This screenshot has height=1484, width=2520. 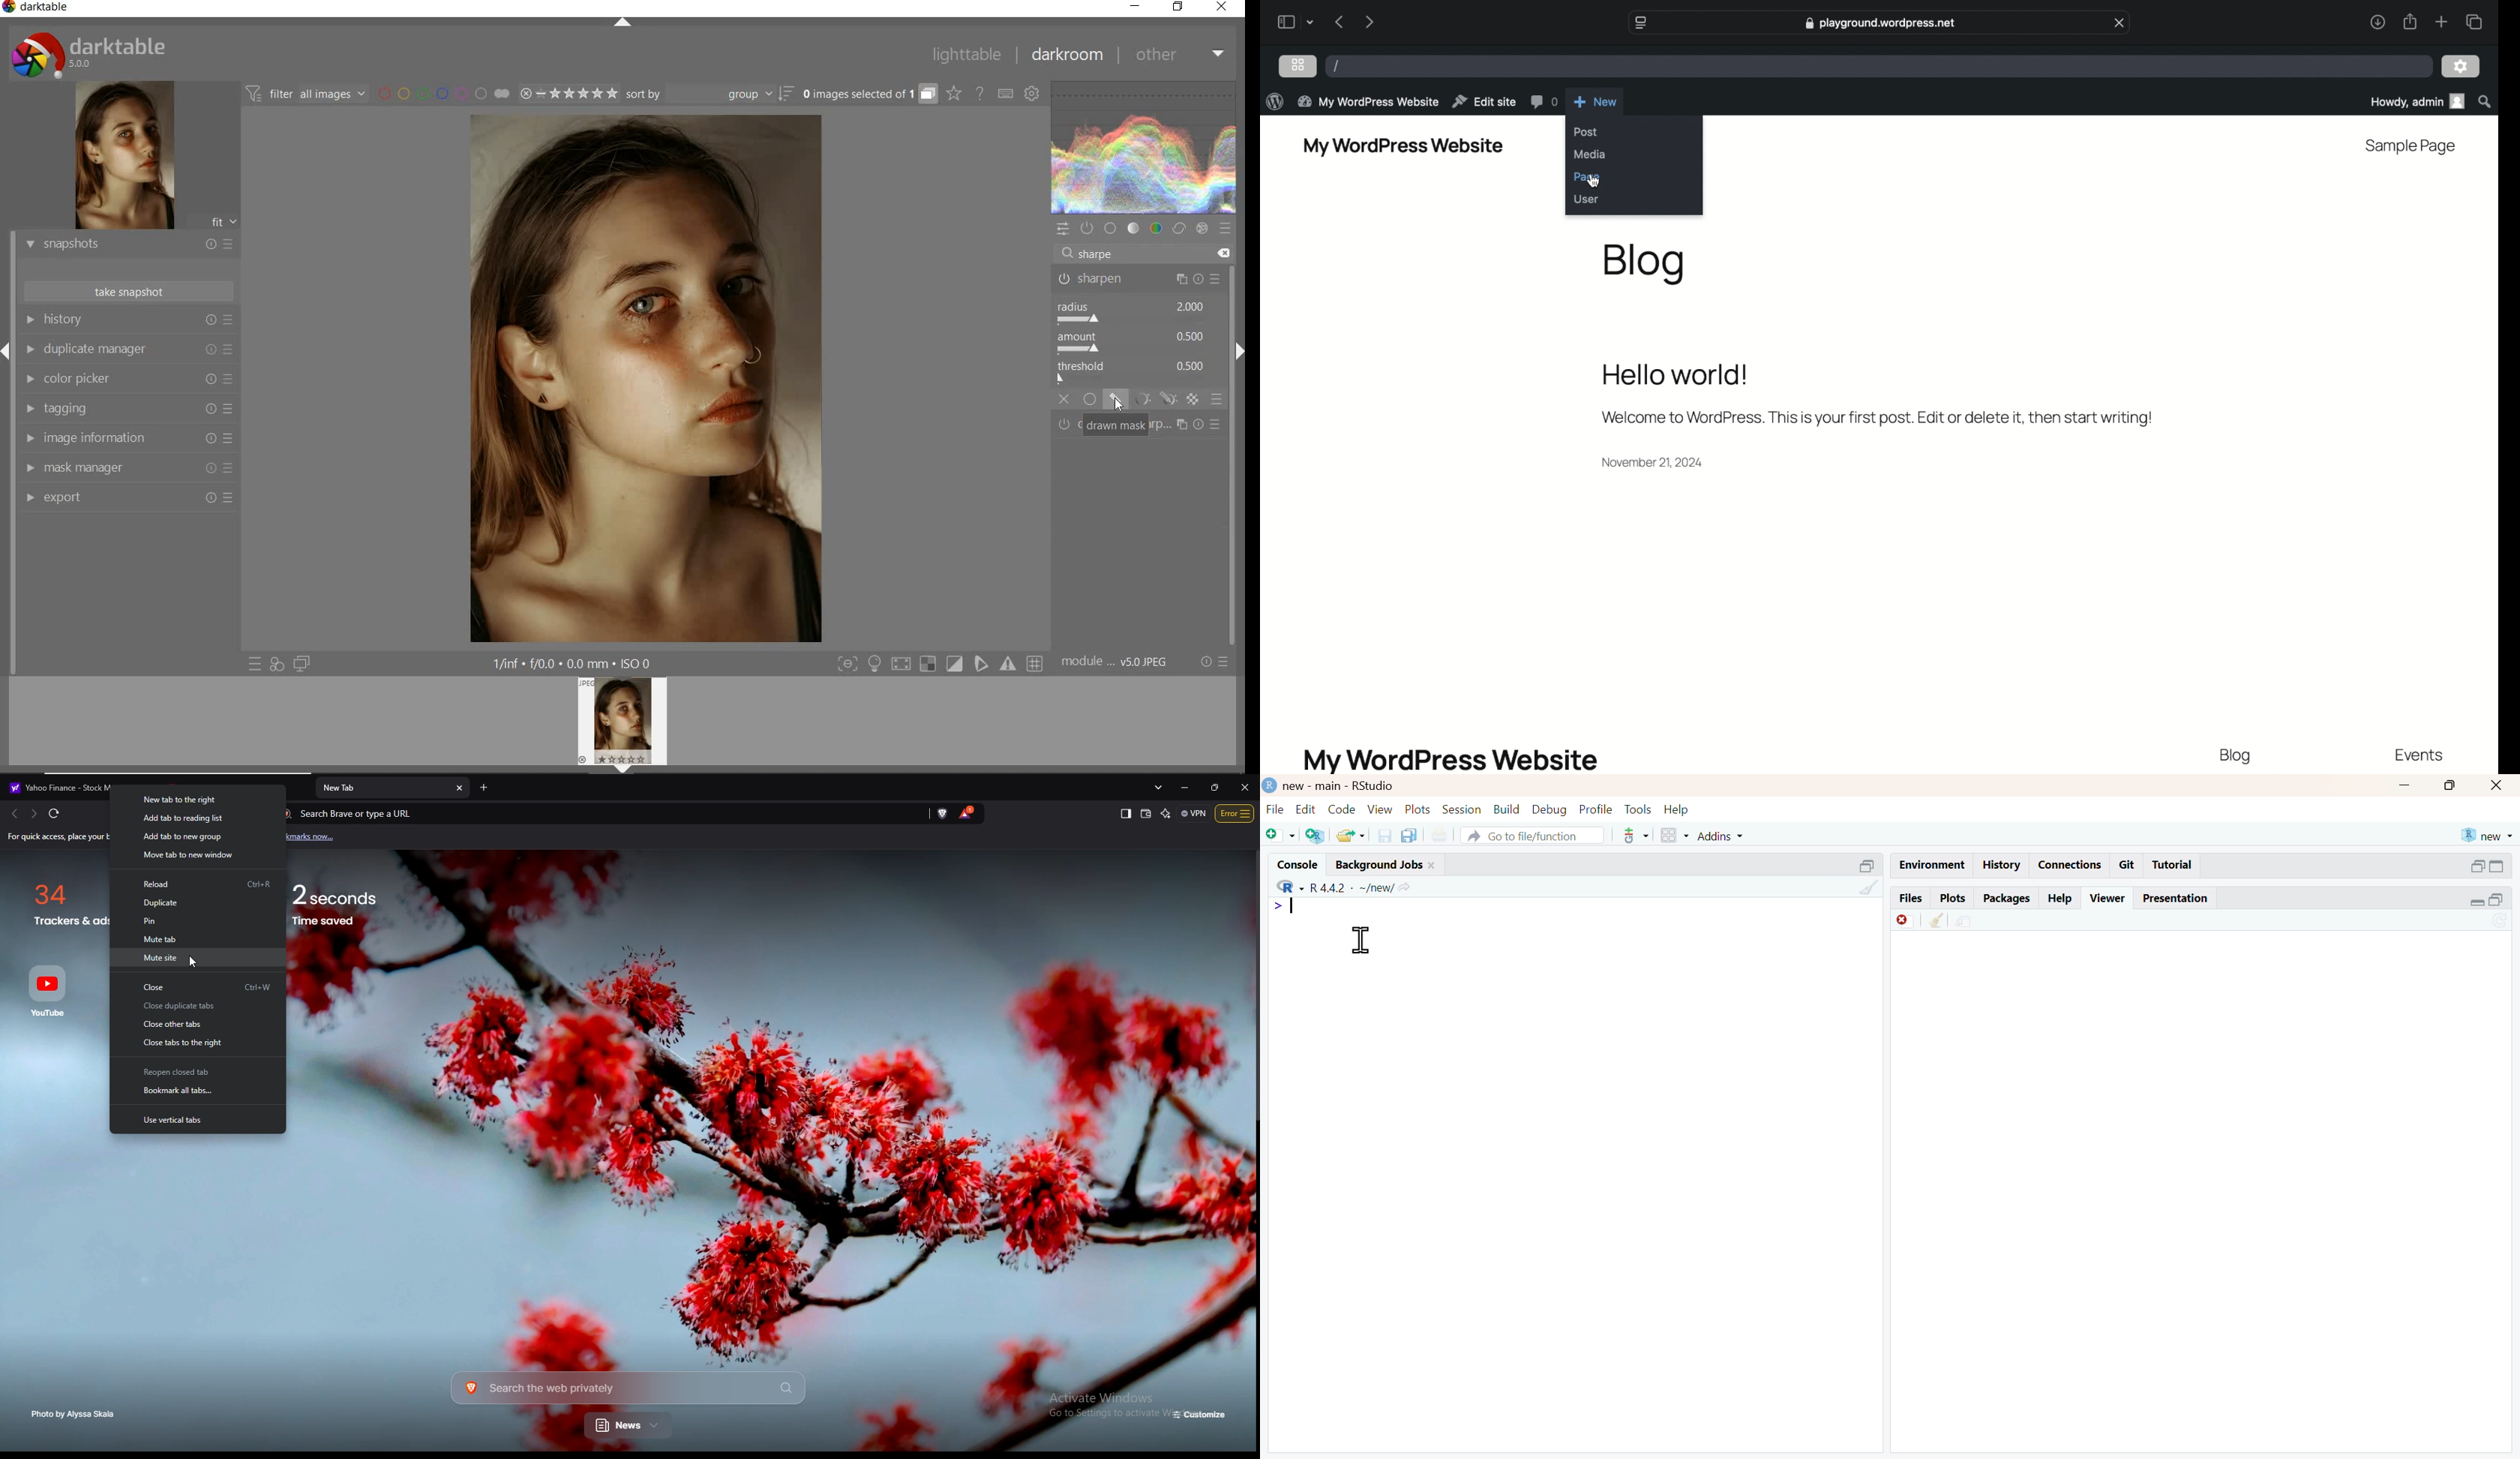 What do you see at coordinates (1276, 907) in the screenshot?
I see `>` at bounding box center [1276, 907].